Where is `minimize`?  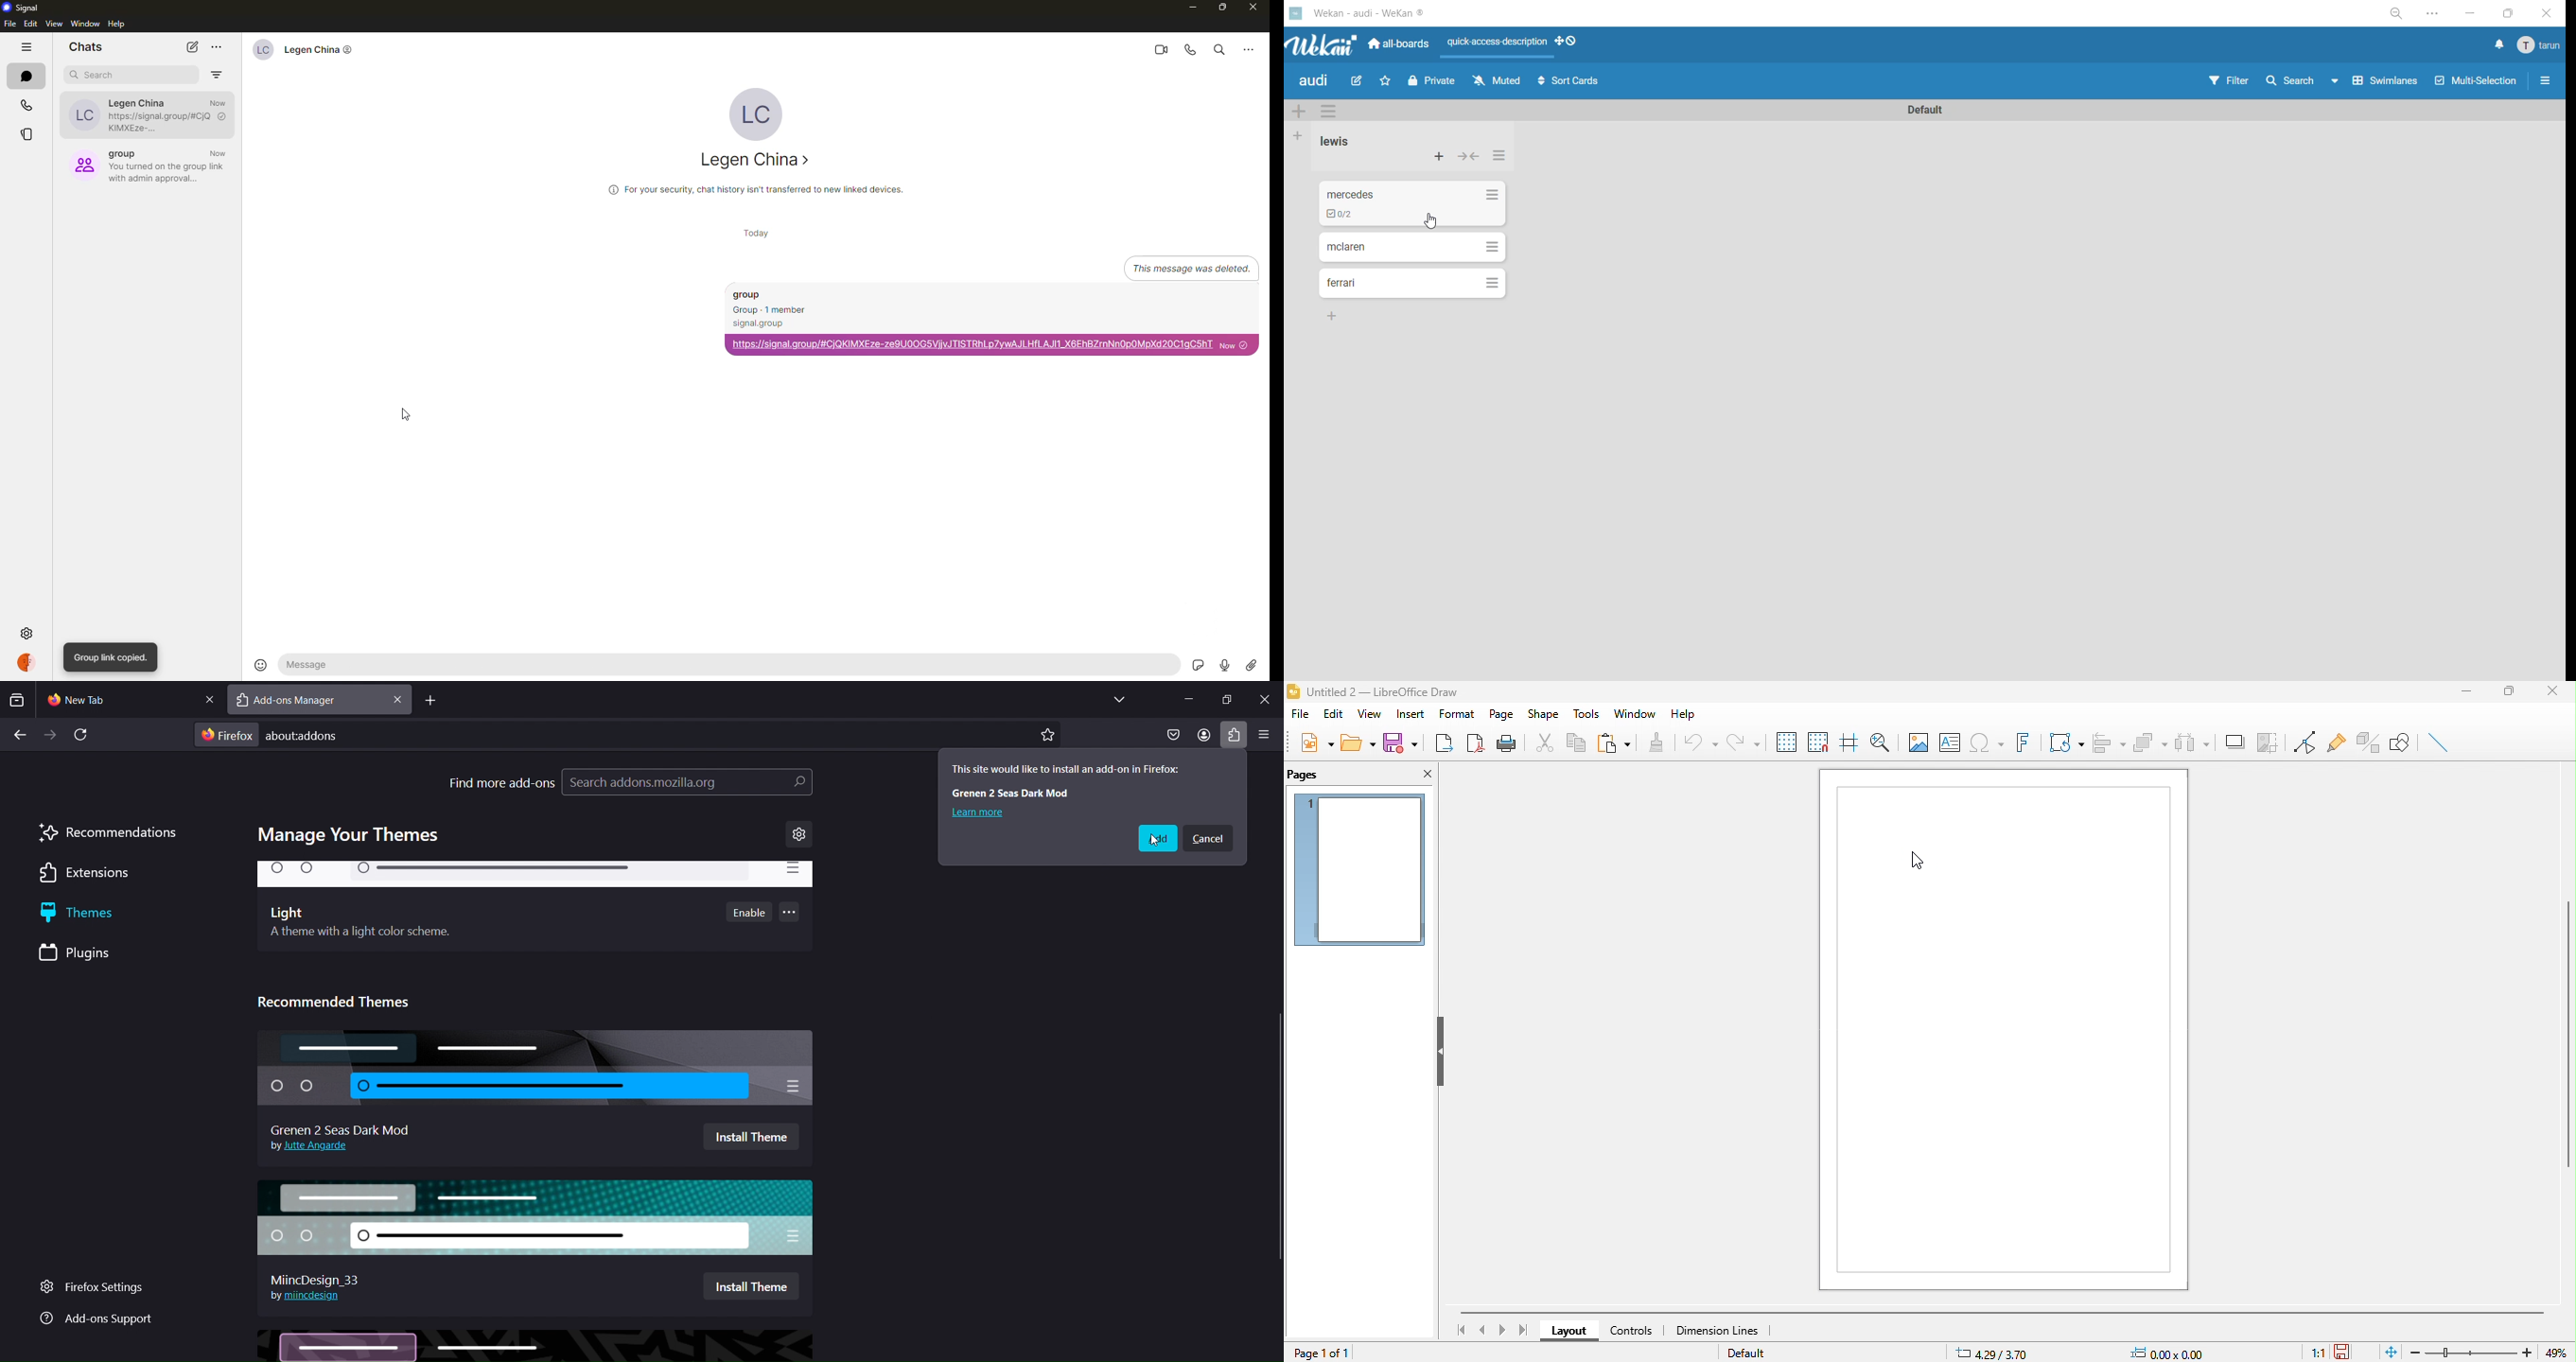 minimize is located at coordinates (1185, 700).